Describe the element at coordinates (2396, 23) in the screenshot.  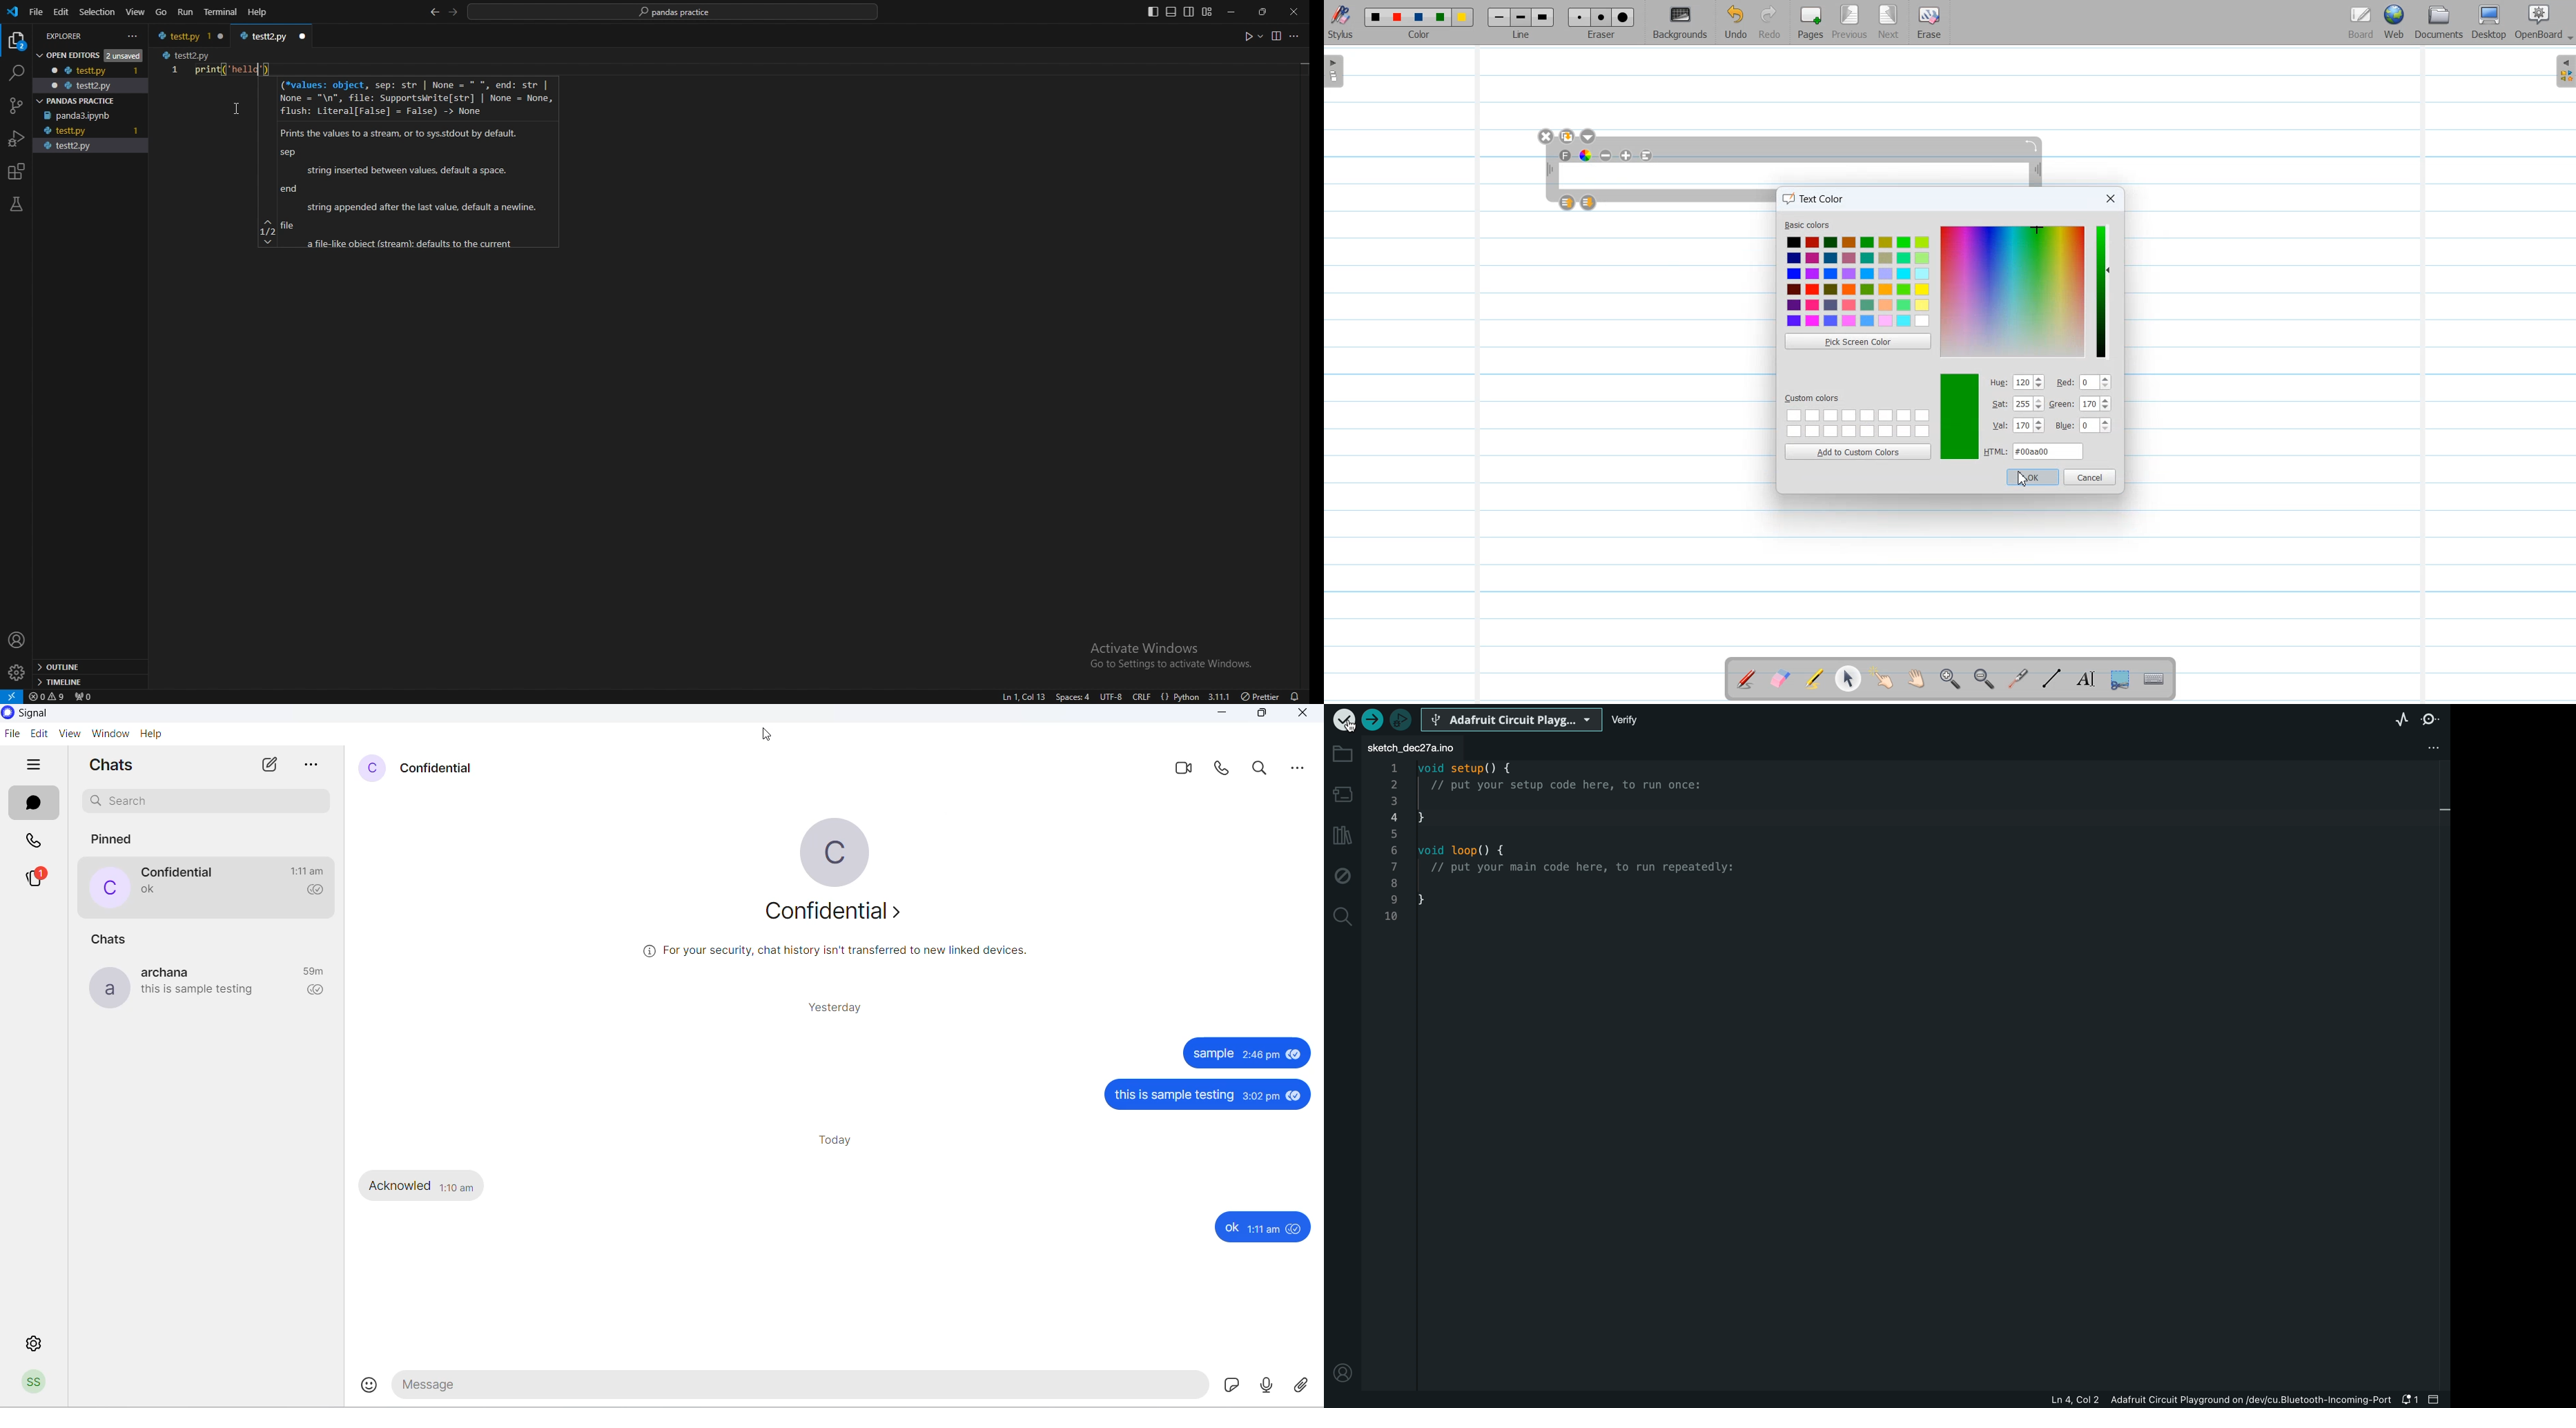
I see `Web` at that location.